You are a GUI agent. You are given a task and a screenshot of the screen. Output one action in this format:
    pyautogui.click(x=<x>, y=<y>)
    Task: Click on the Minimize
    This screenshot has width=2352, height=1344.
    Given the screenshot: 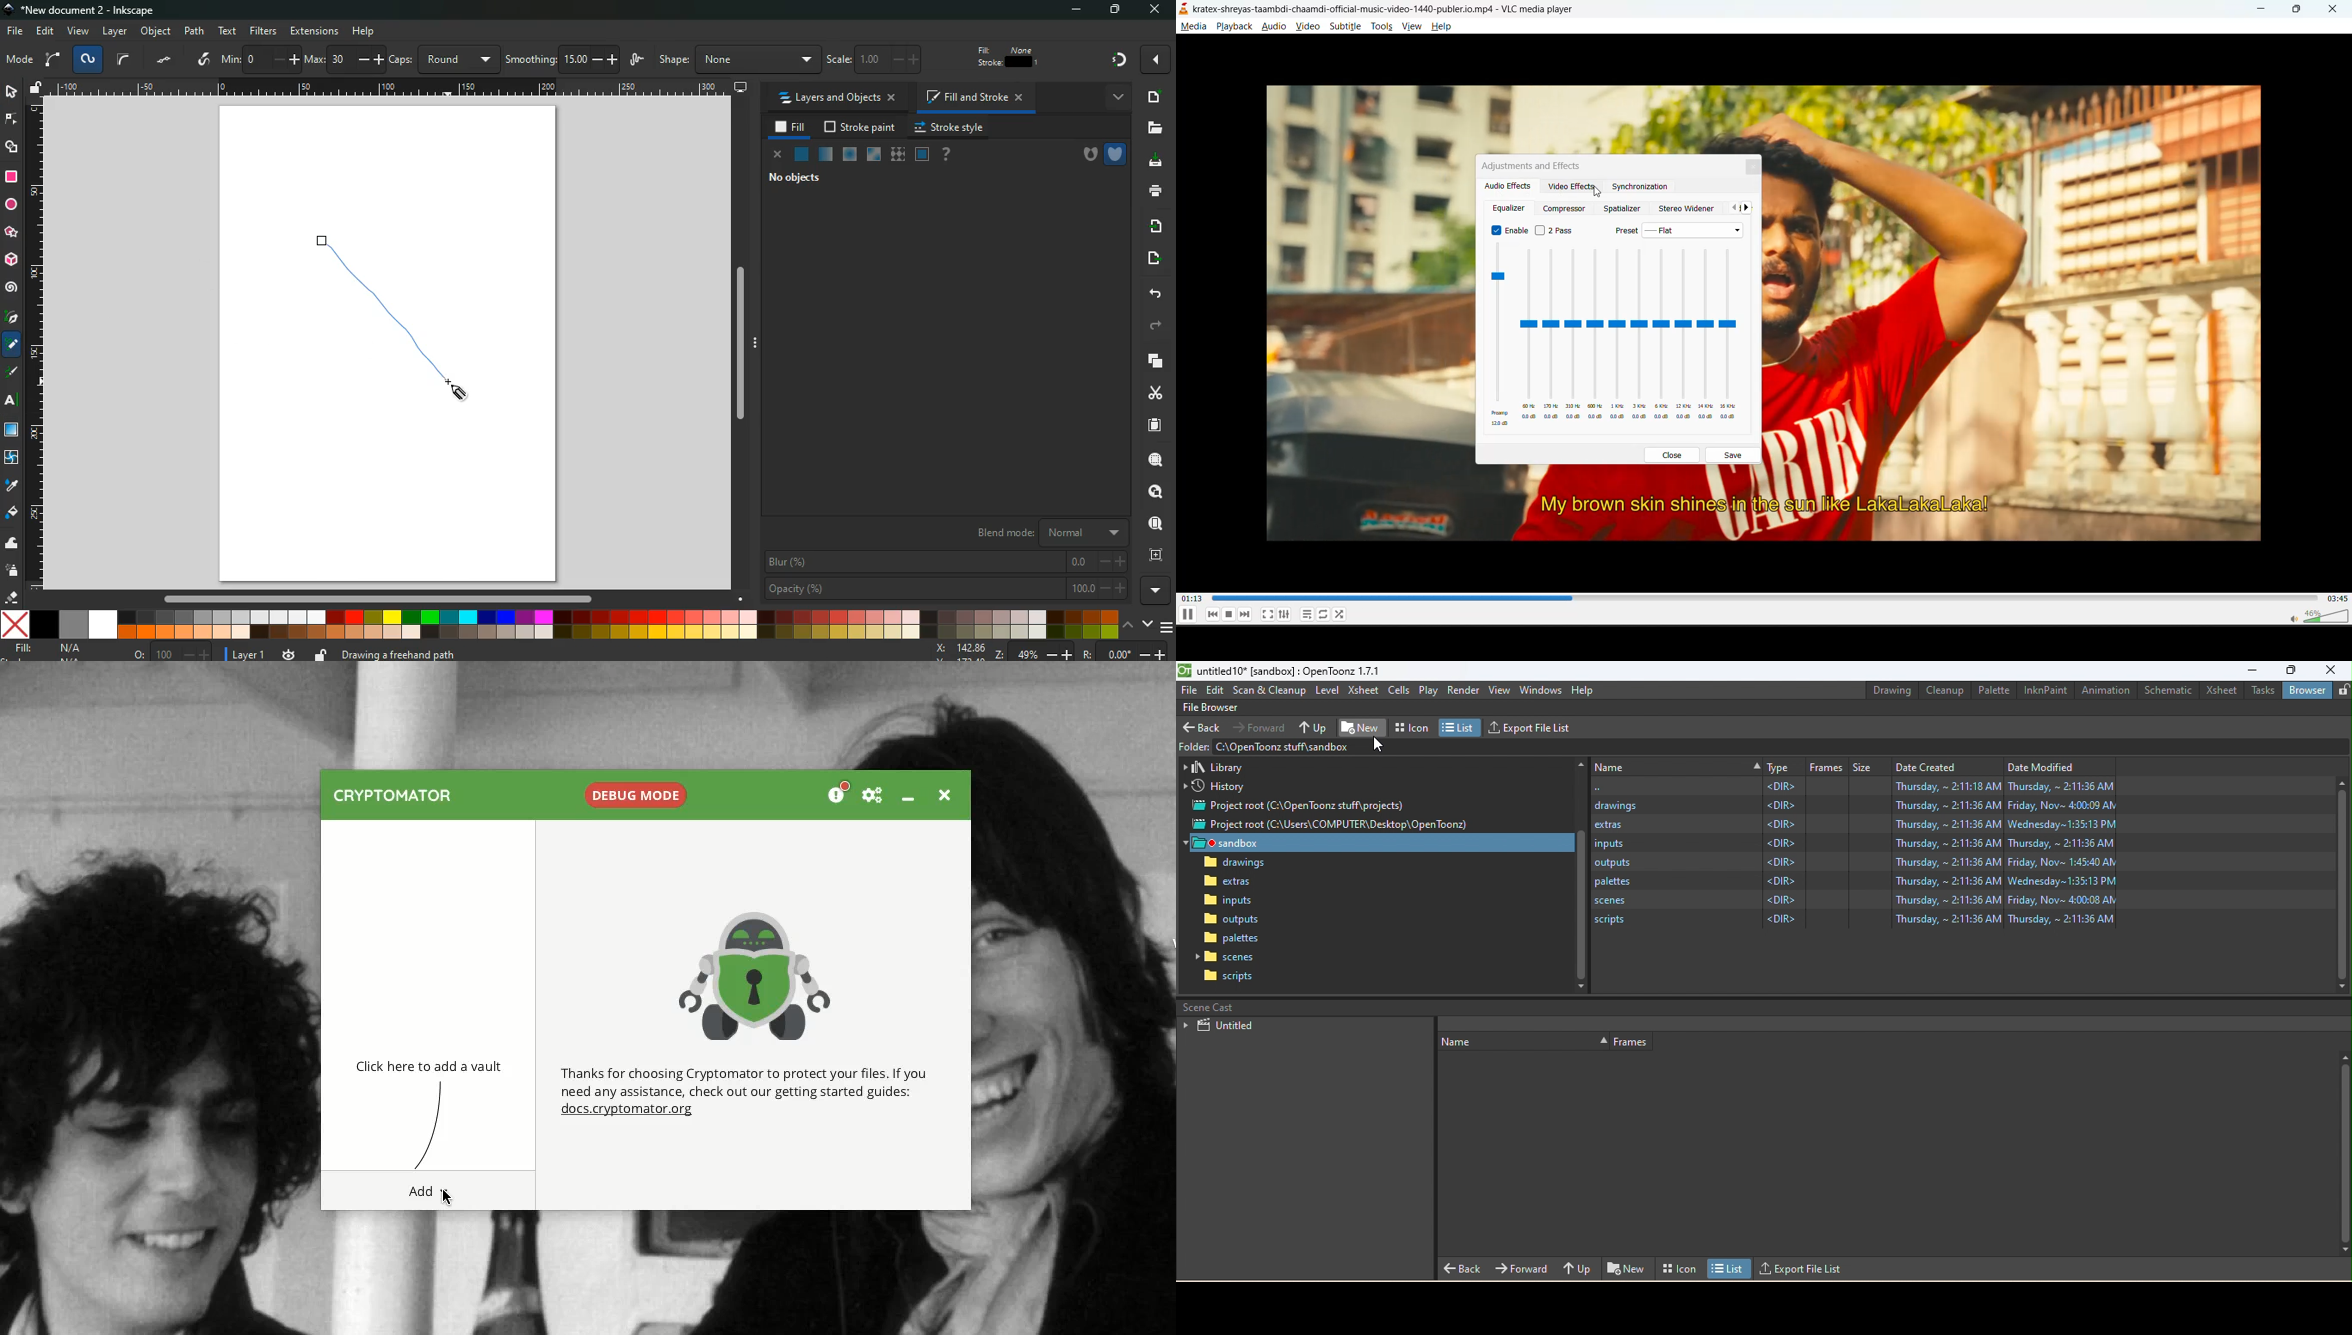 What is the action you would take?
    pyautogui.click(x=2248, y=670)
    